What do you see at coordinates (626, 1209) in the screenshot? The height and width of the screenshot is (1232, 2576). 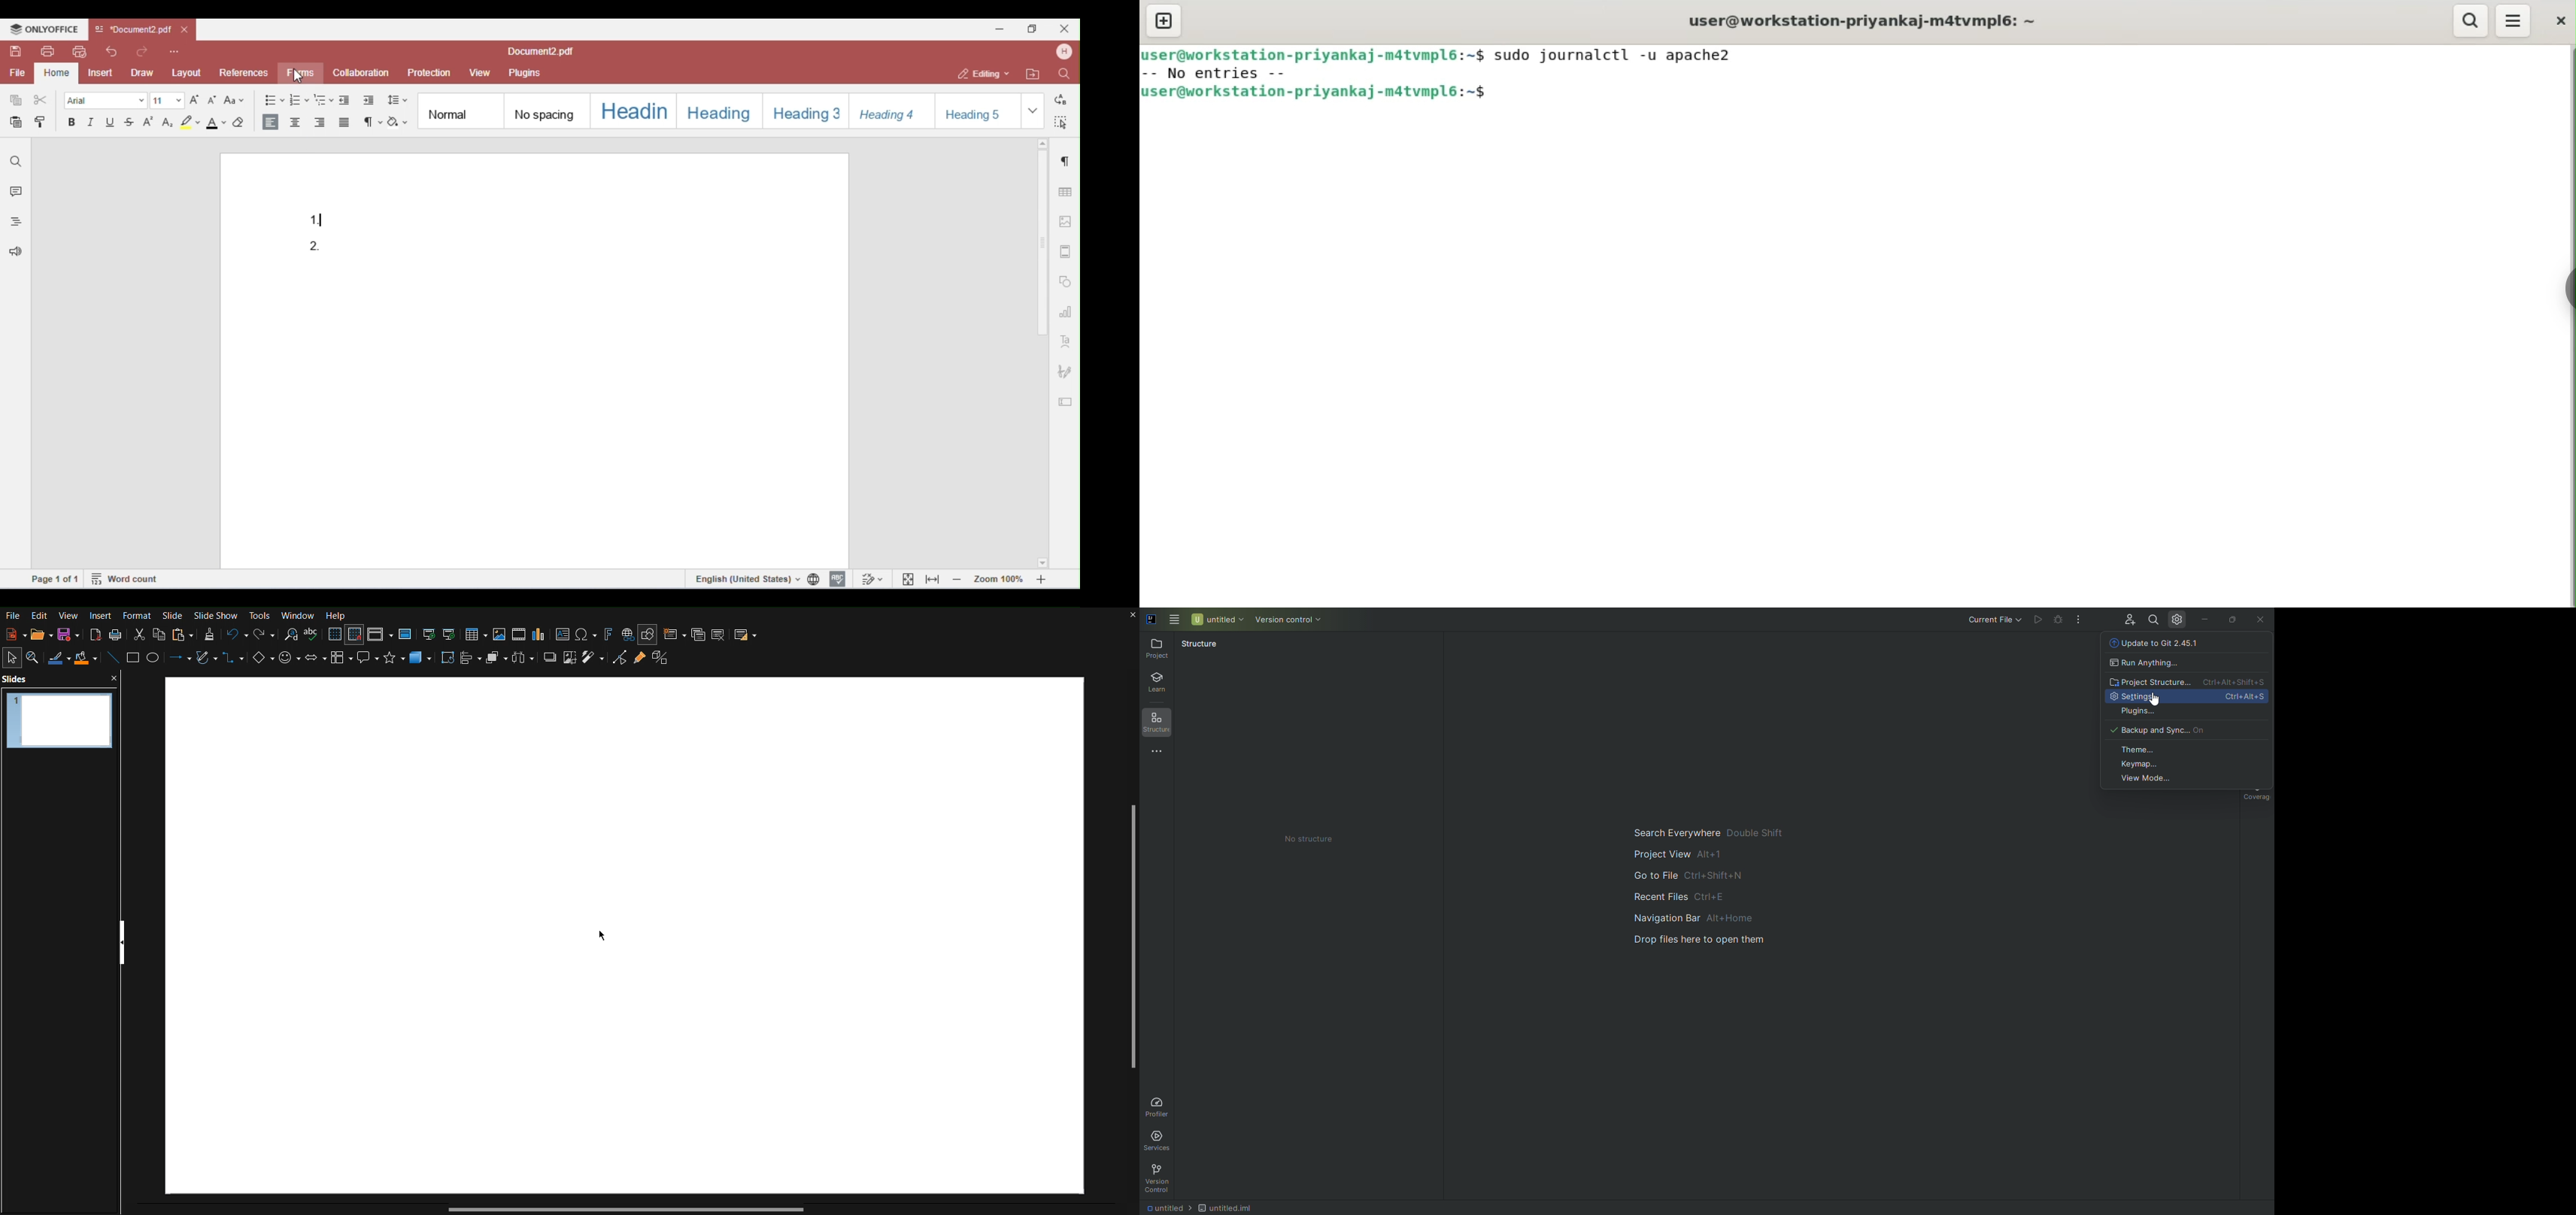 I see `Scrollbar` at bounding box center [626, 1209].